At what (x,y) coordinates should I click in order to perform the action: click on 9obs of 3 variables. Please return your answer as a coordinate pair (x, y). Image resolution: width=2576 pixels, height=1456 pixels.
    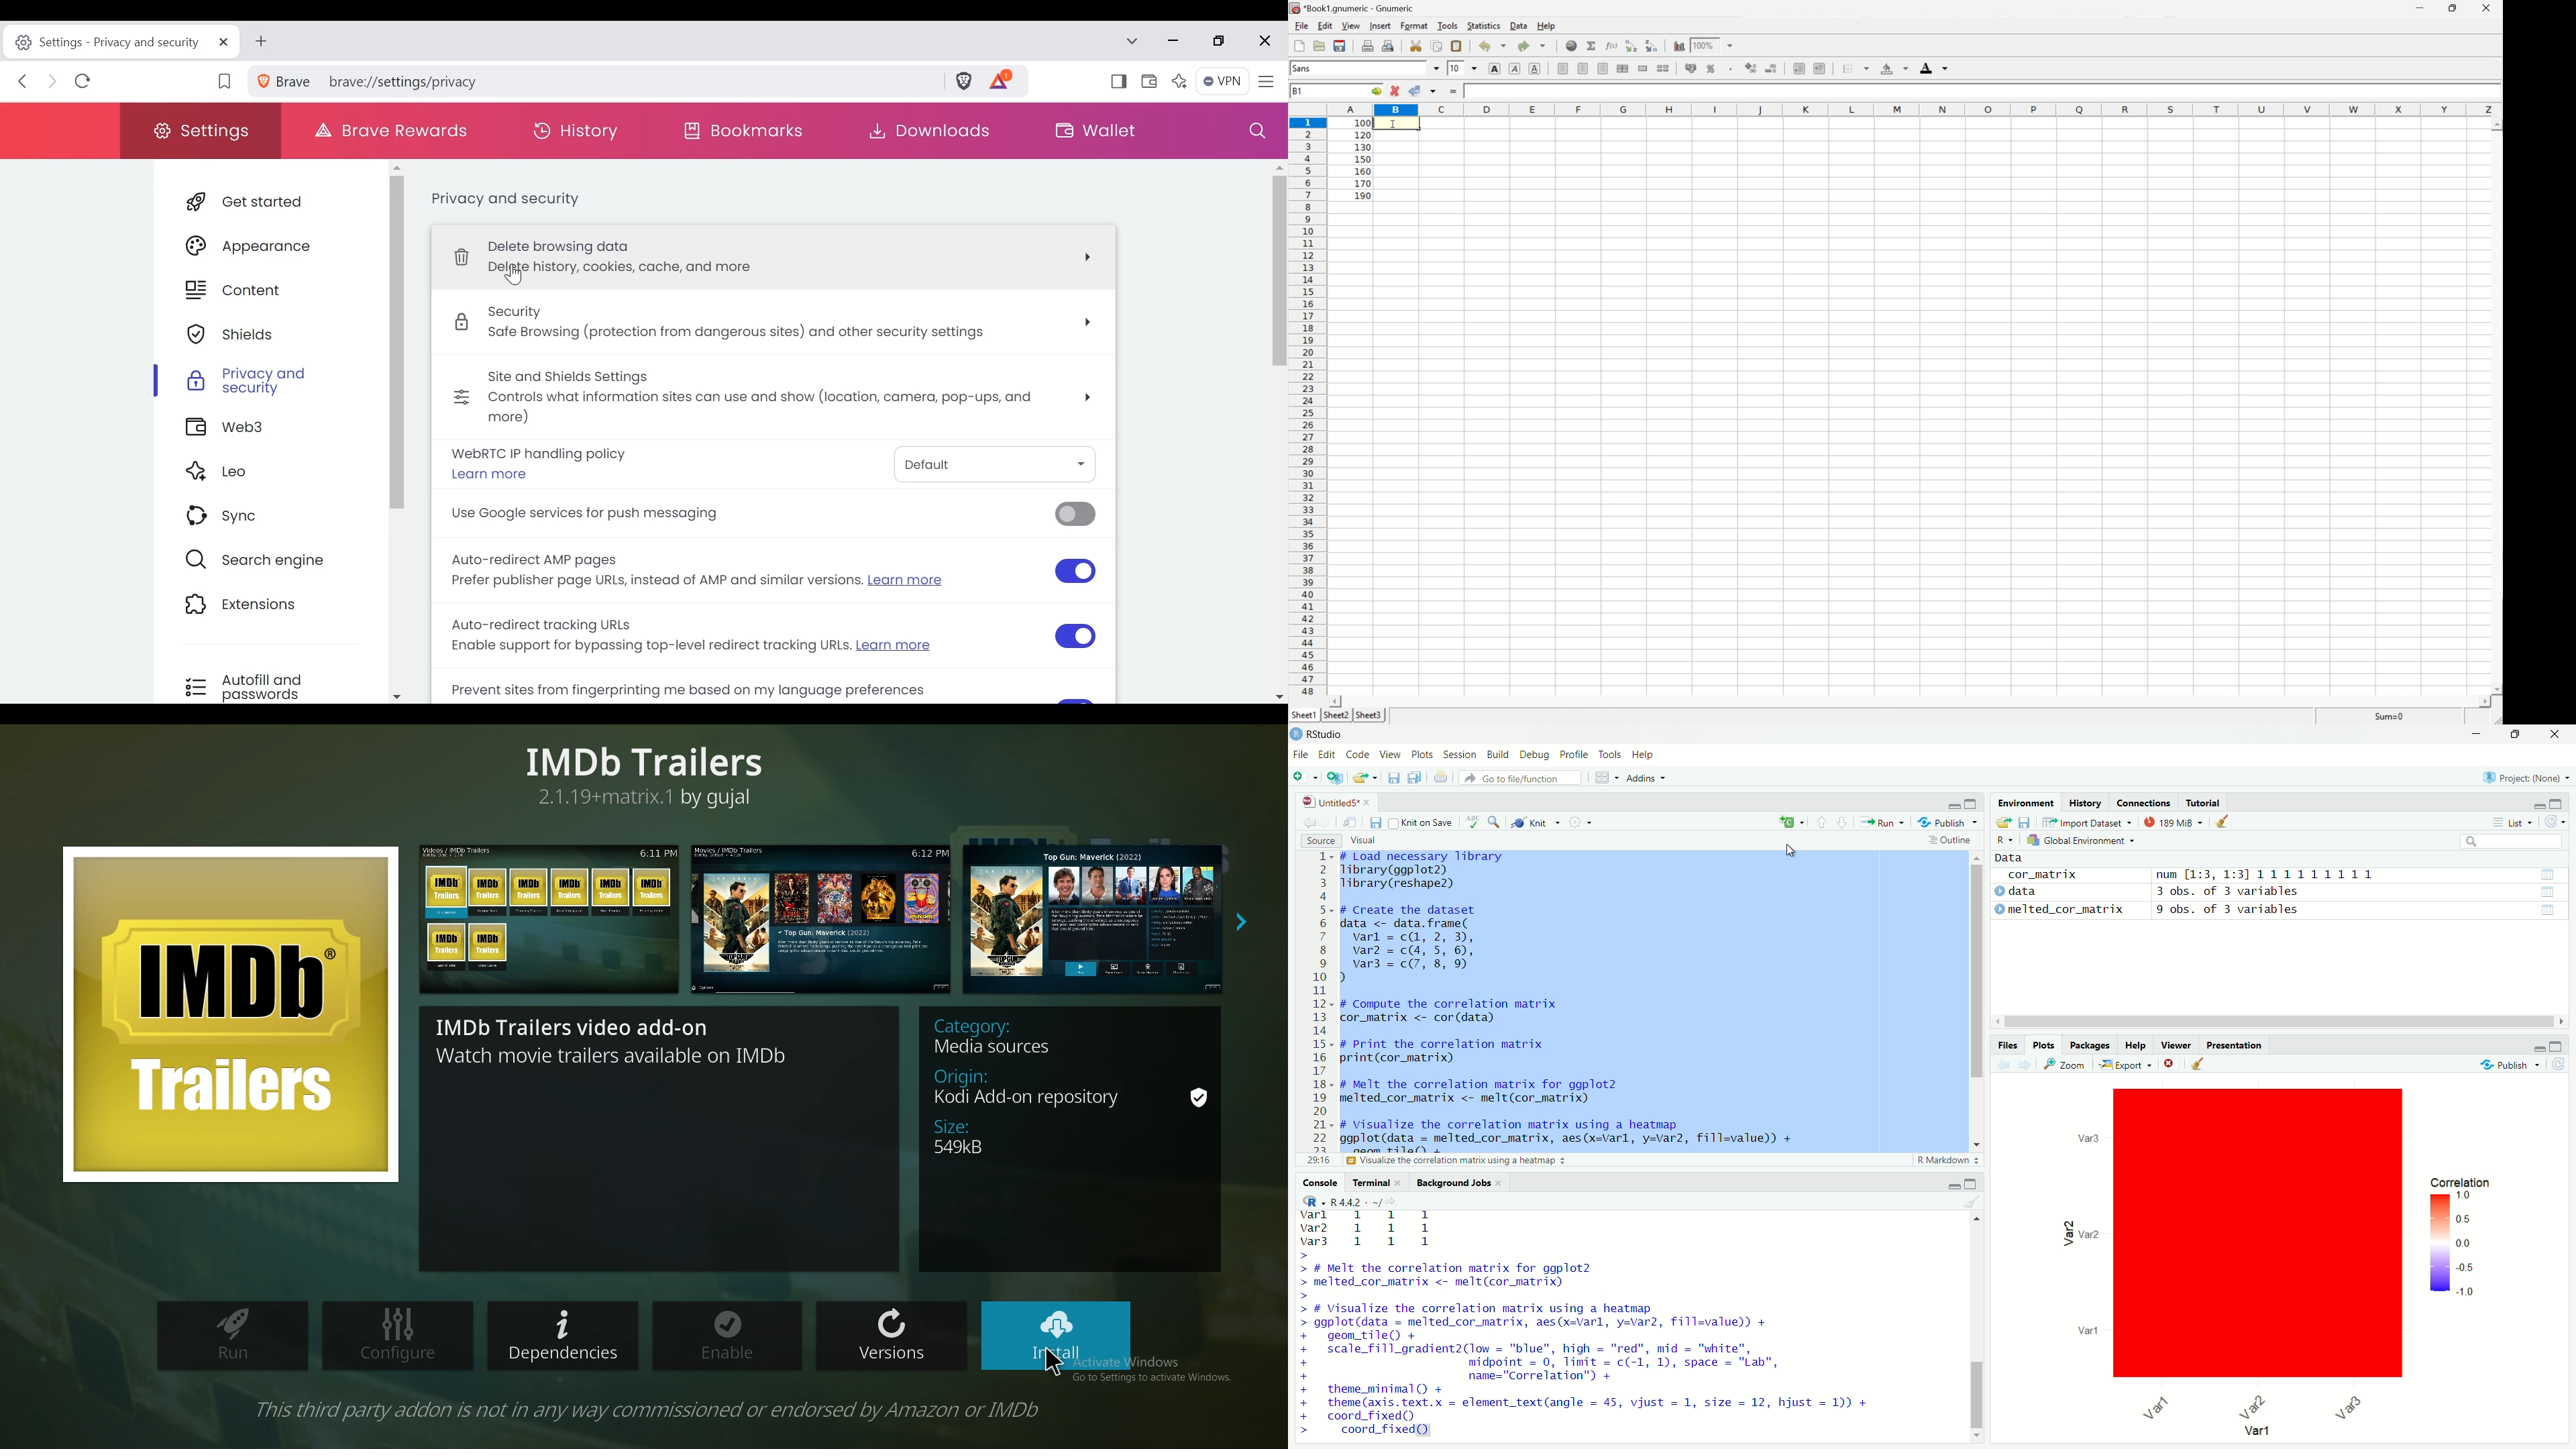
    Looking at the image, I should click on (2360, 911).